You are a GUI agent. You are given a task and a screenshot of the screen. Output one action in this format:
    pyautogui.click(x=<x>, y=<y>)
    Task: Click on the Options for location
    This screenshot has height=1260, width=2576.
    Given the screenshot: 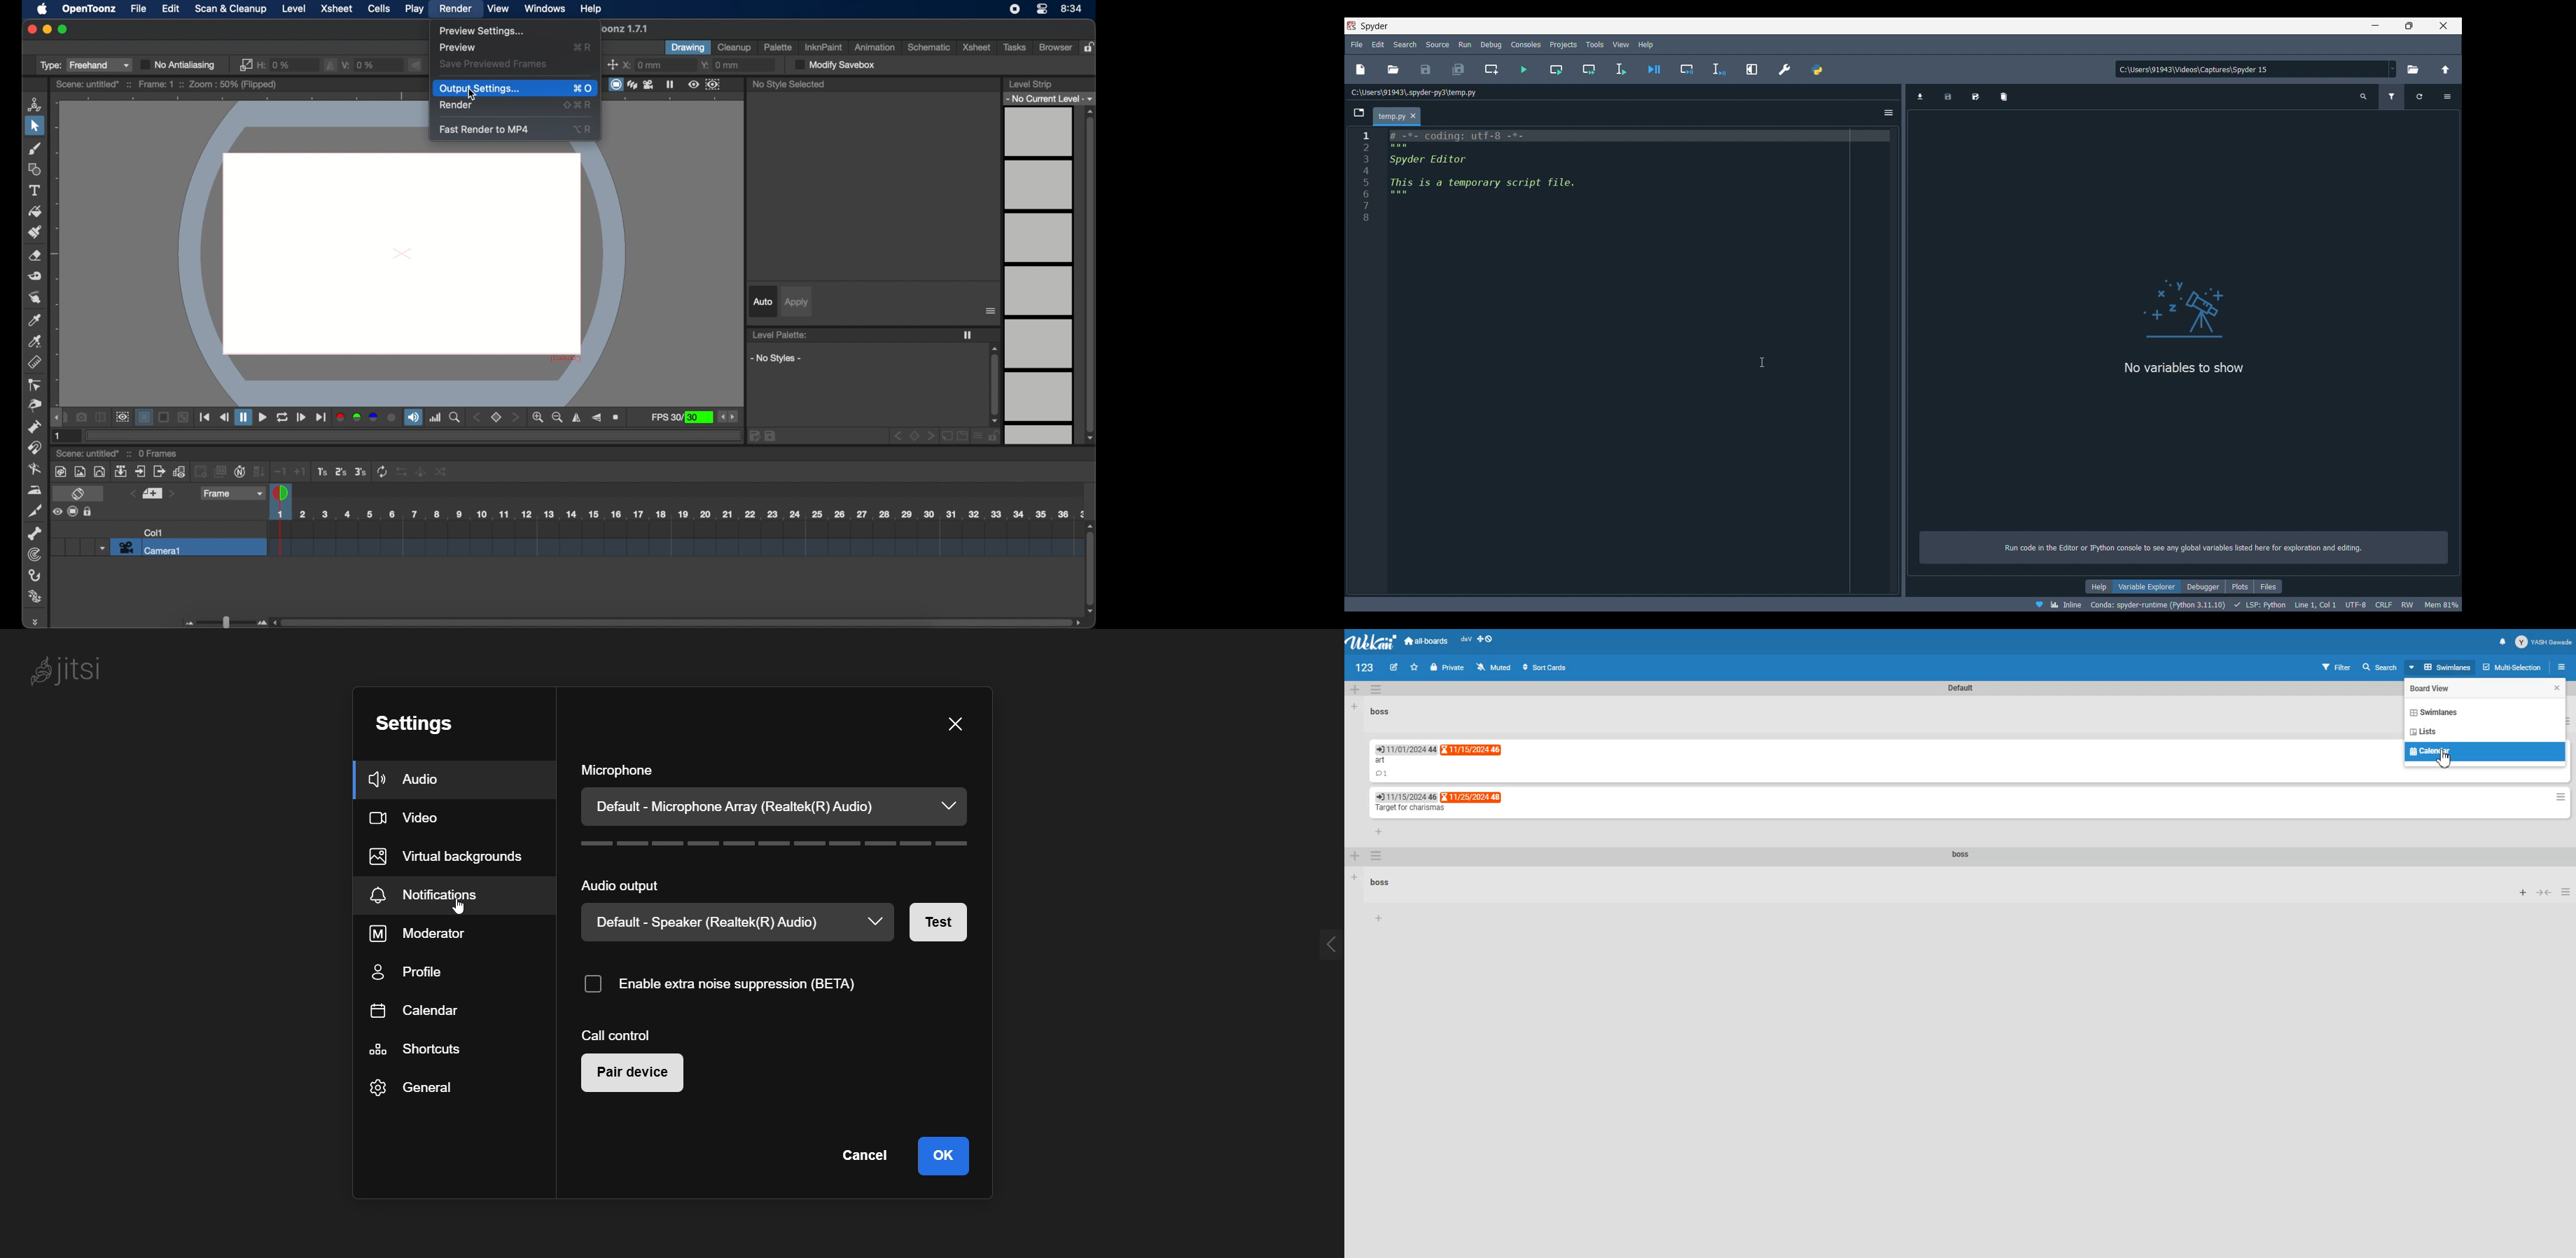 What is the action you would take?
    pyautogui.click(x=2393, y=69)
    